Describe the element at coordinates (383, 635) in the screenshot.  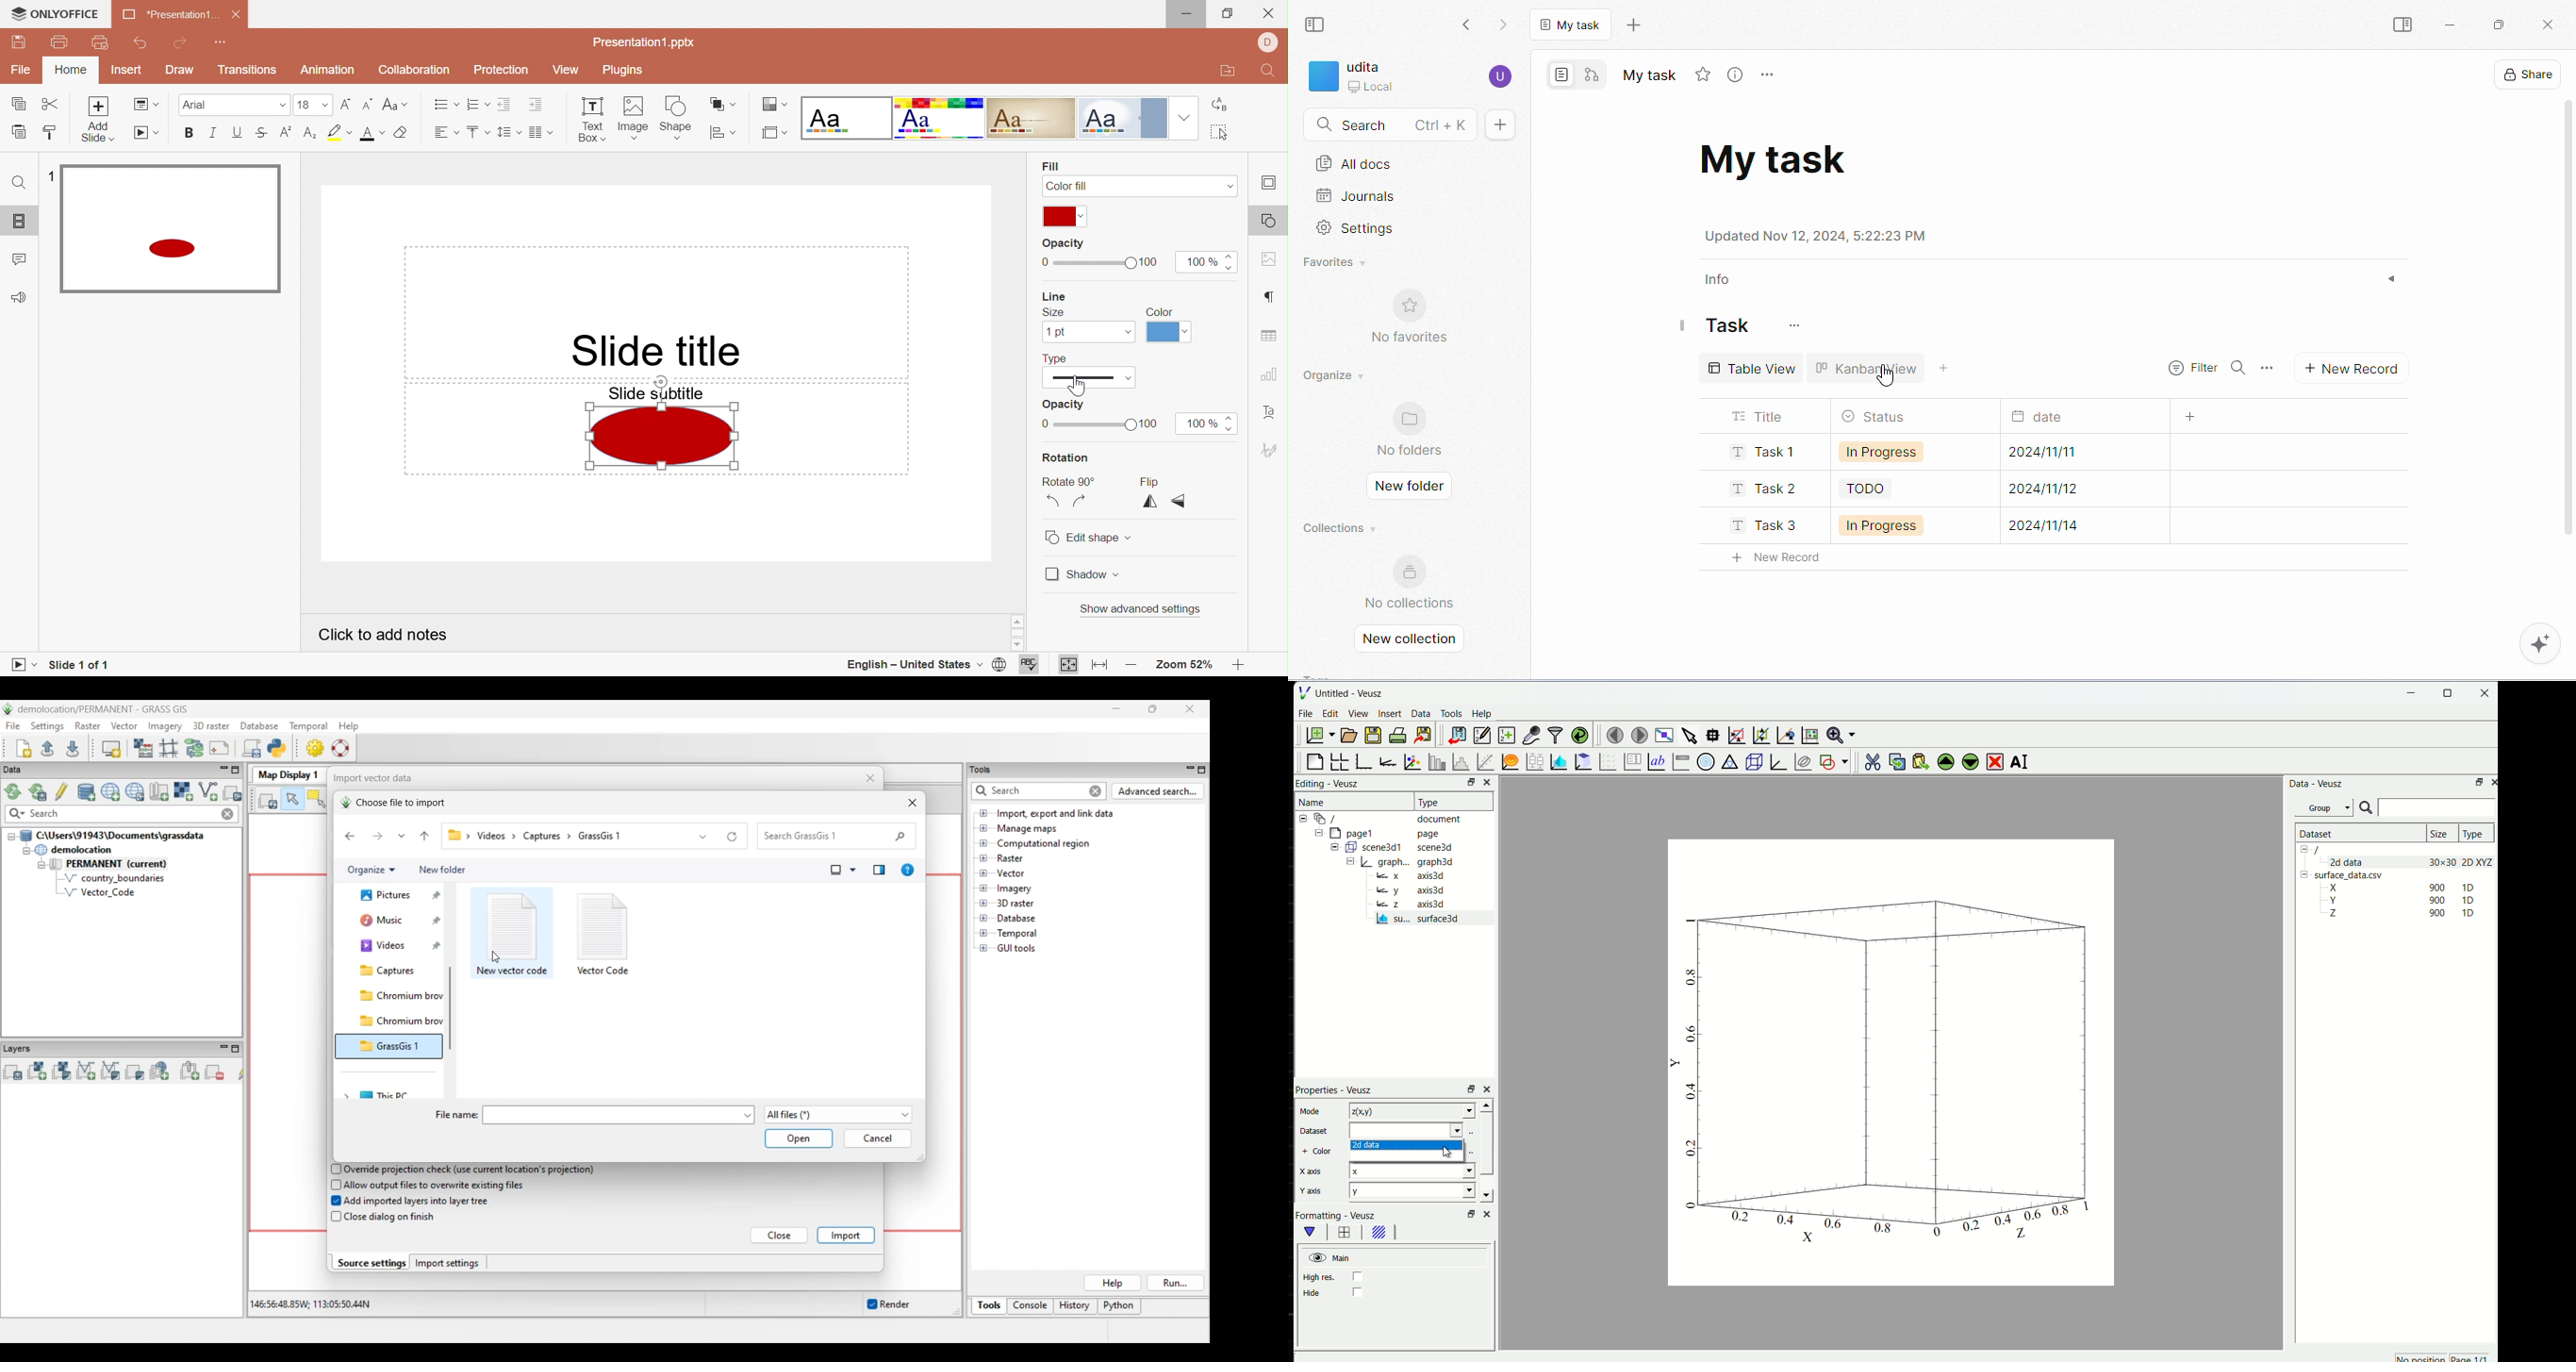
I see `Click to add notes` at that location.